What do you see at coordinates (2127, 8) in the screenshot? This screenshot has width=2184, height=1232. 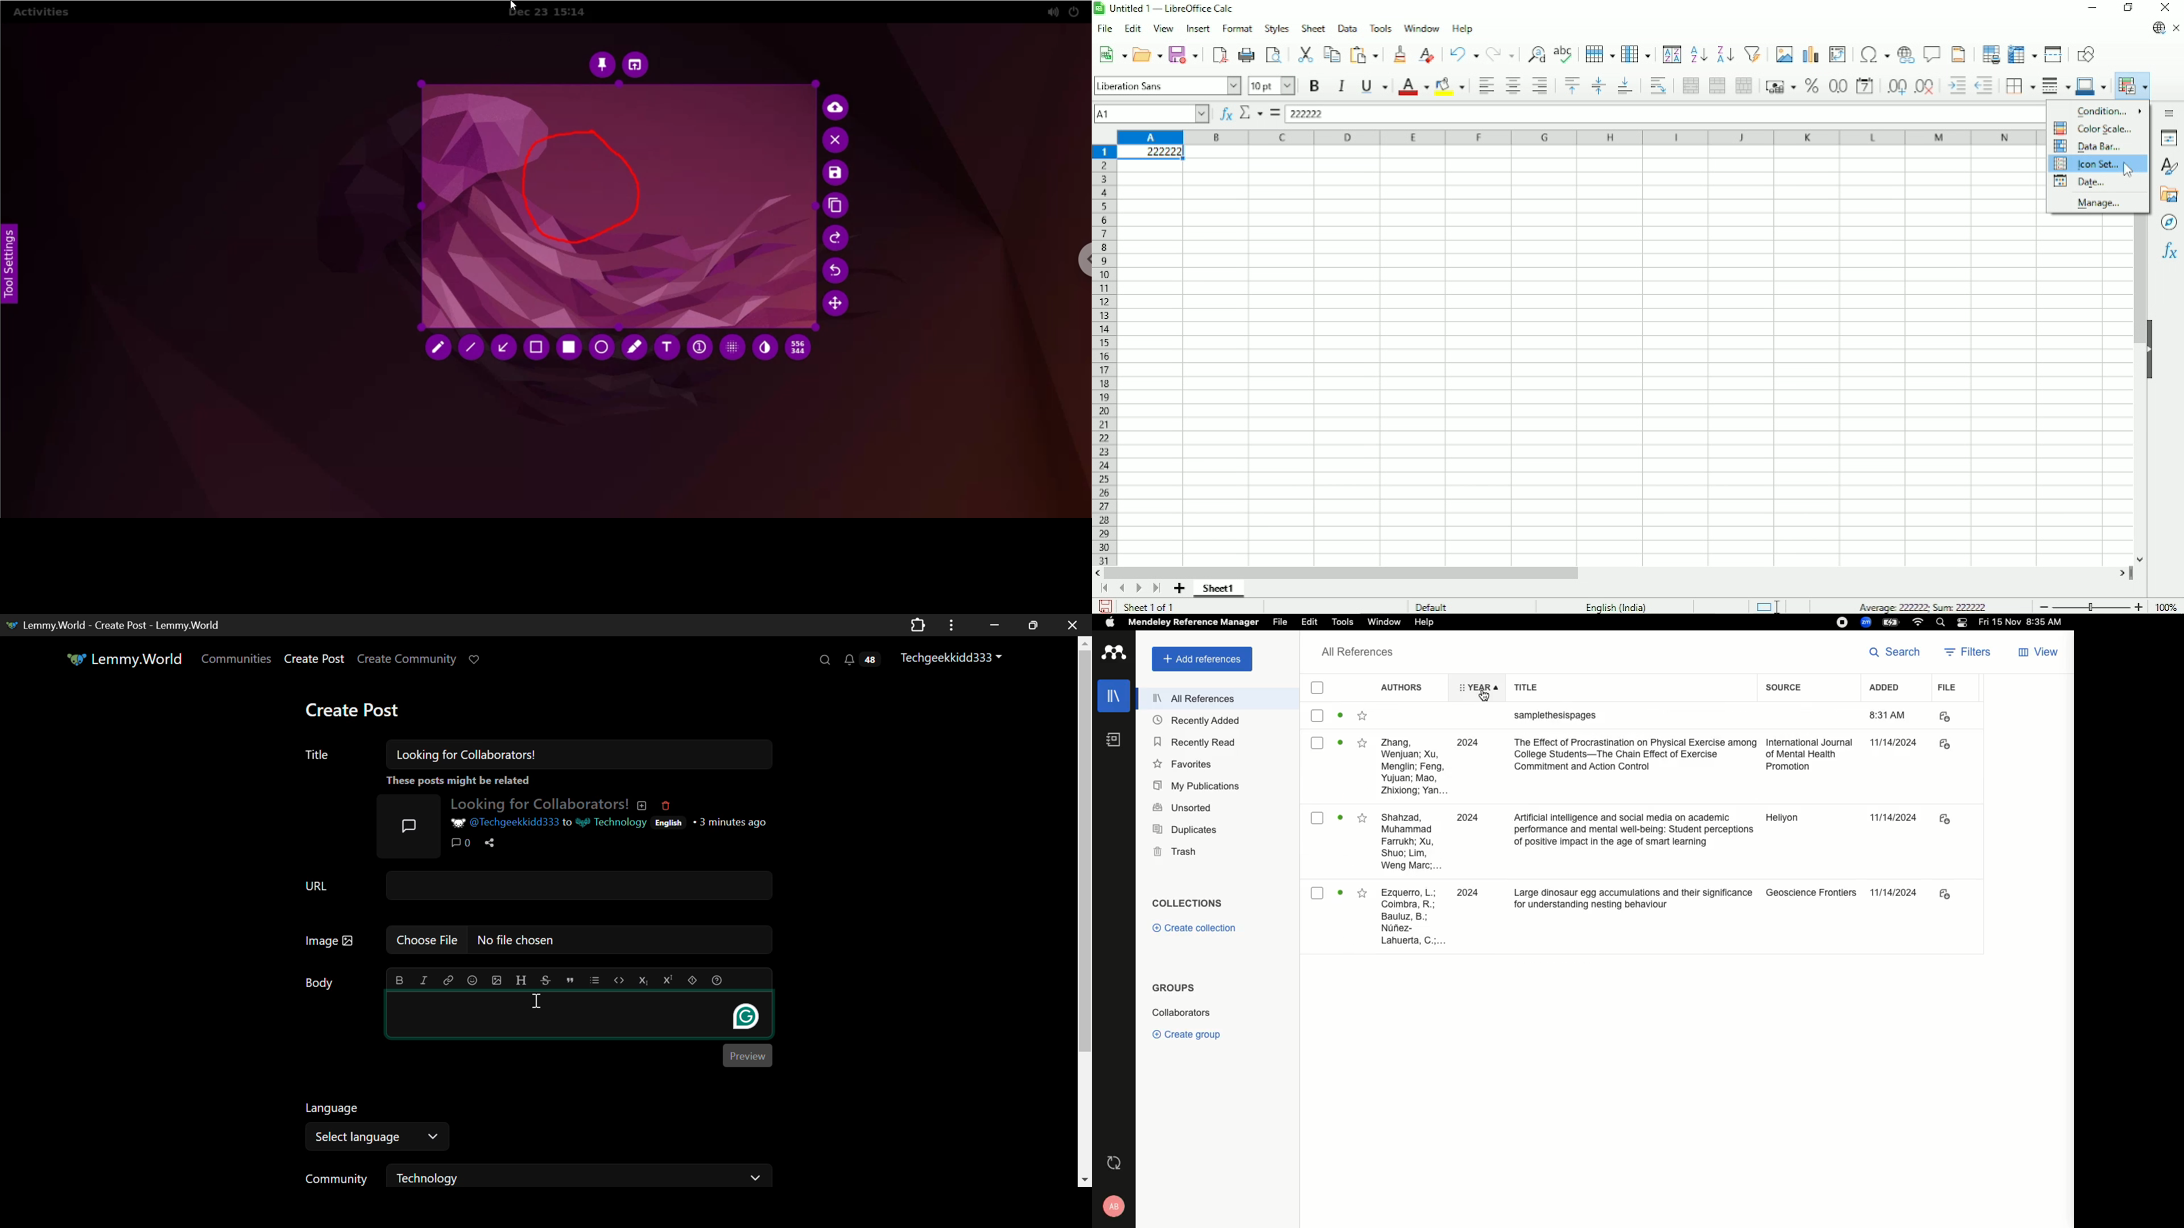 I see `Restore down` at bounding box center [2127, 8].